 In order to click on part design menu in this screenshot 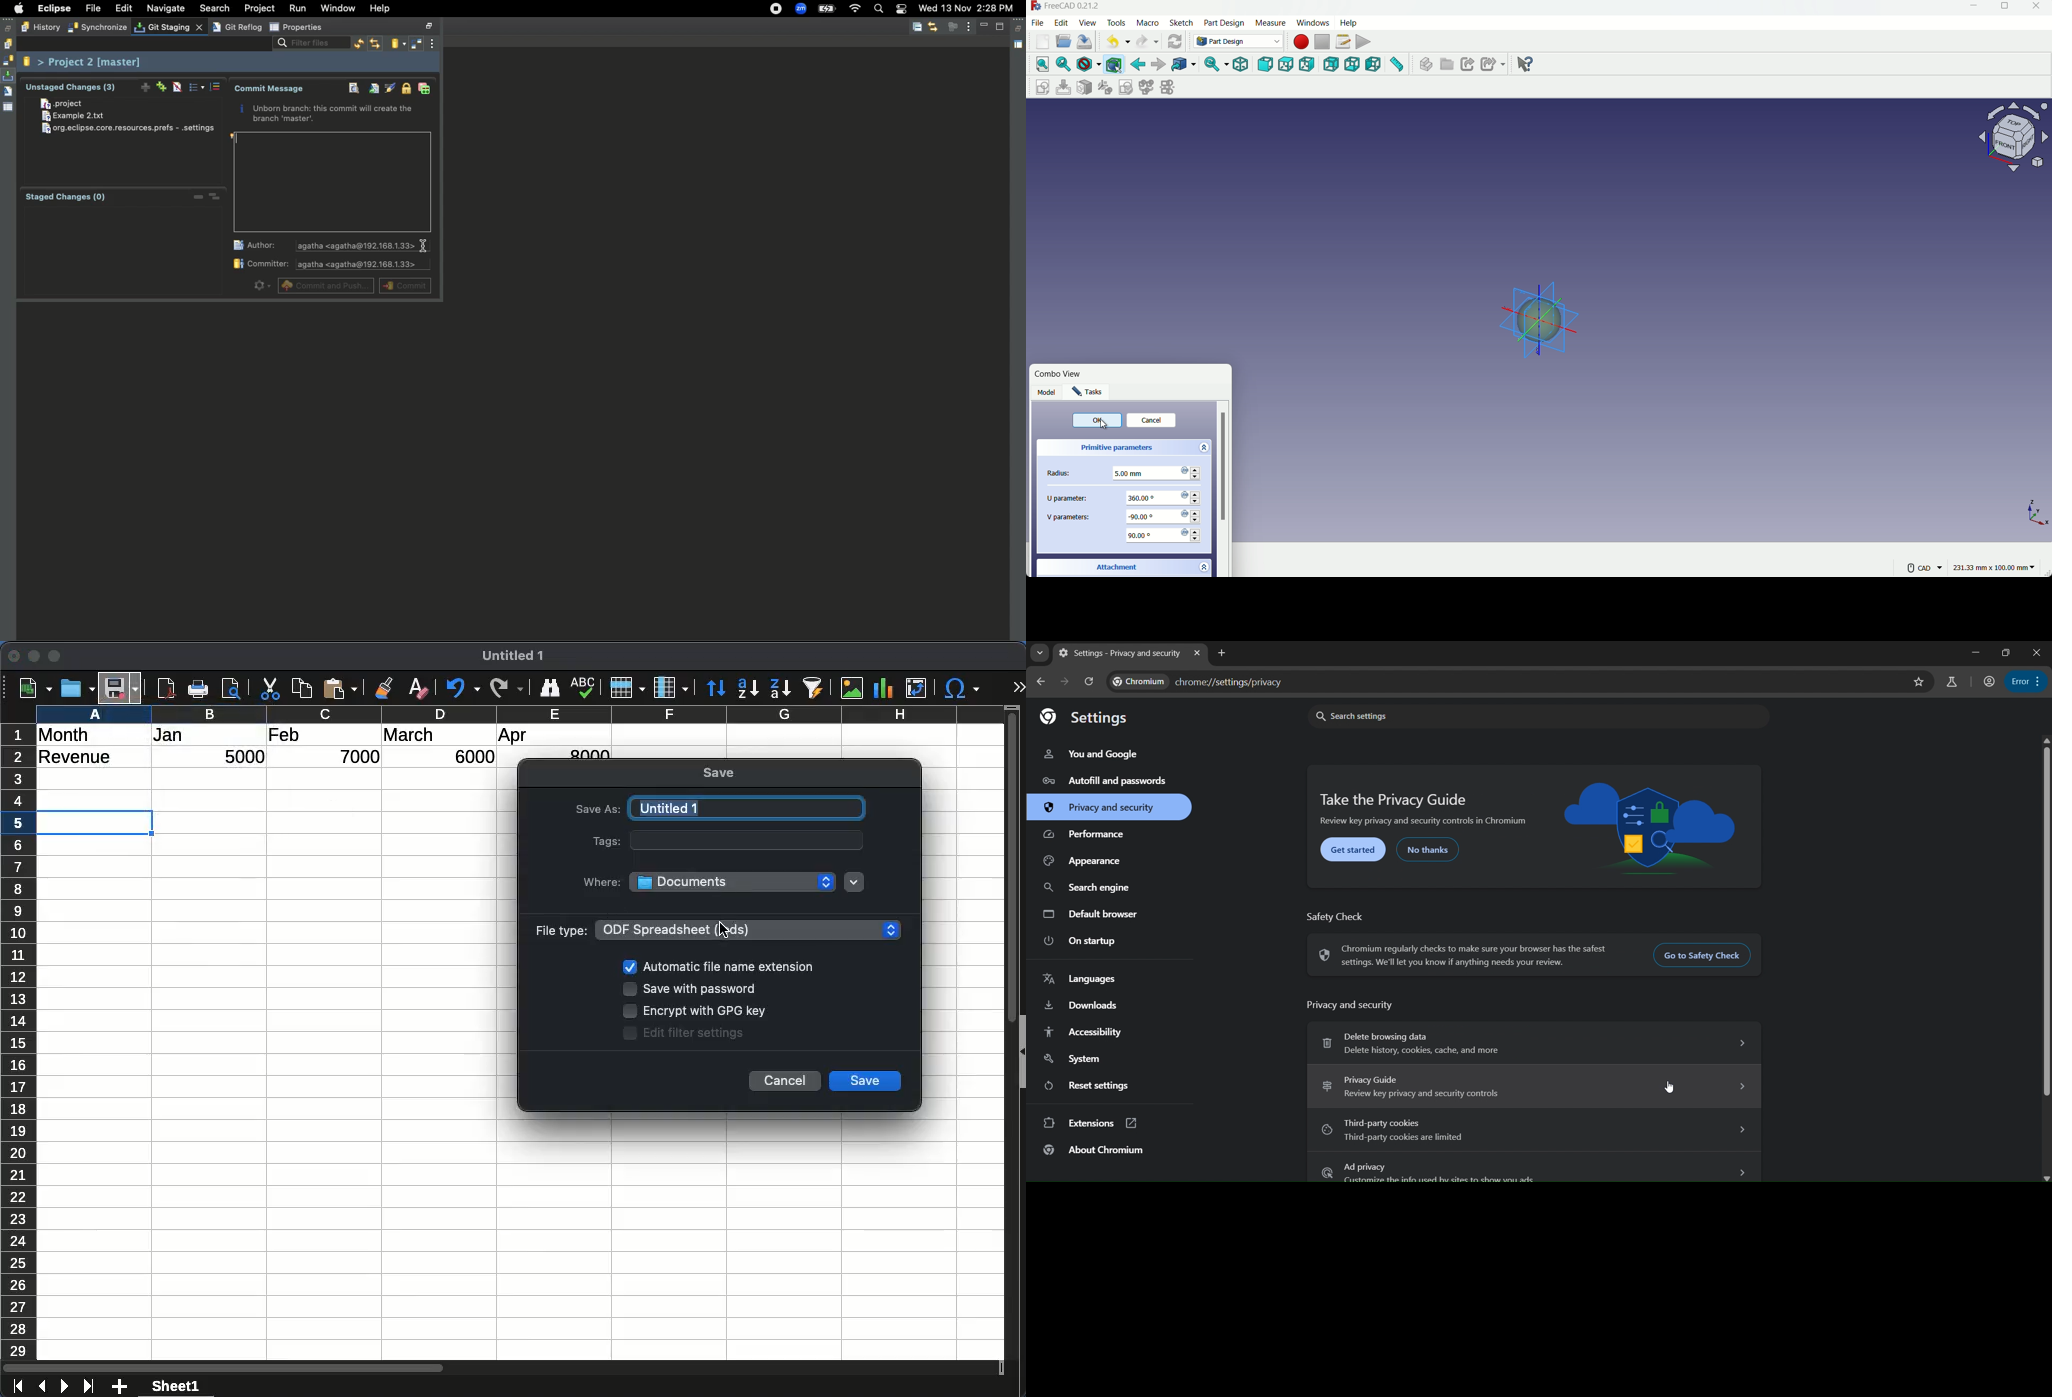, I will do `click(1225, 24)`.